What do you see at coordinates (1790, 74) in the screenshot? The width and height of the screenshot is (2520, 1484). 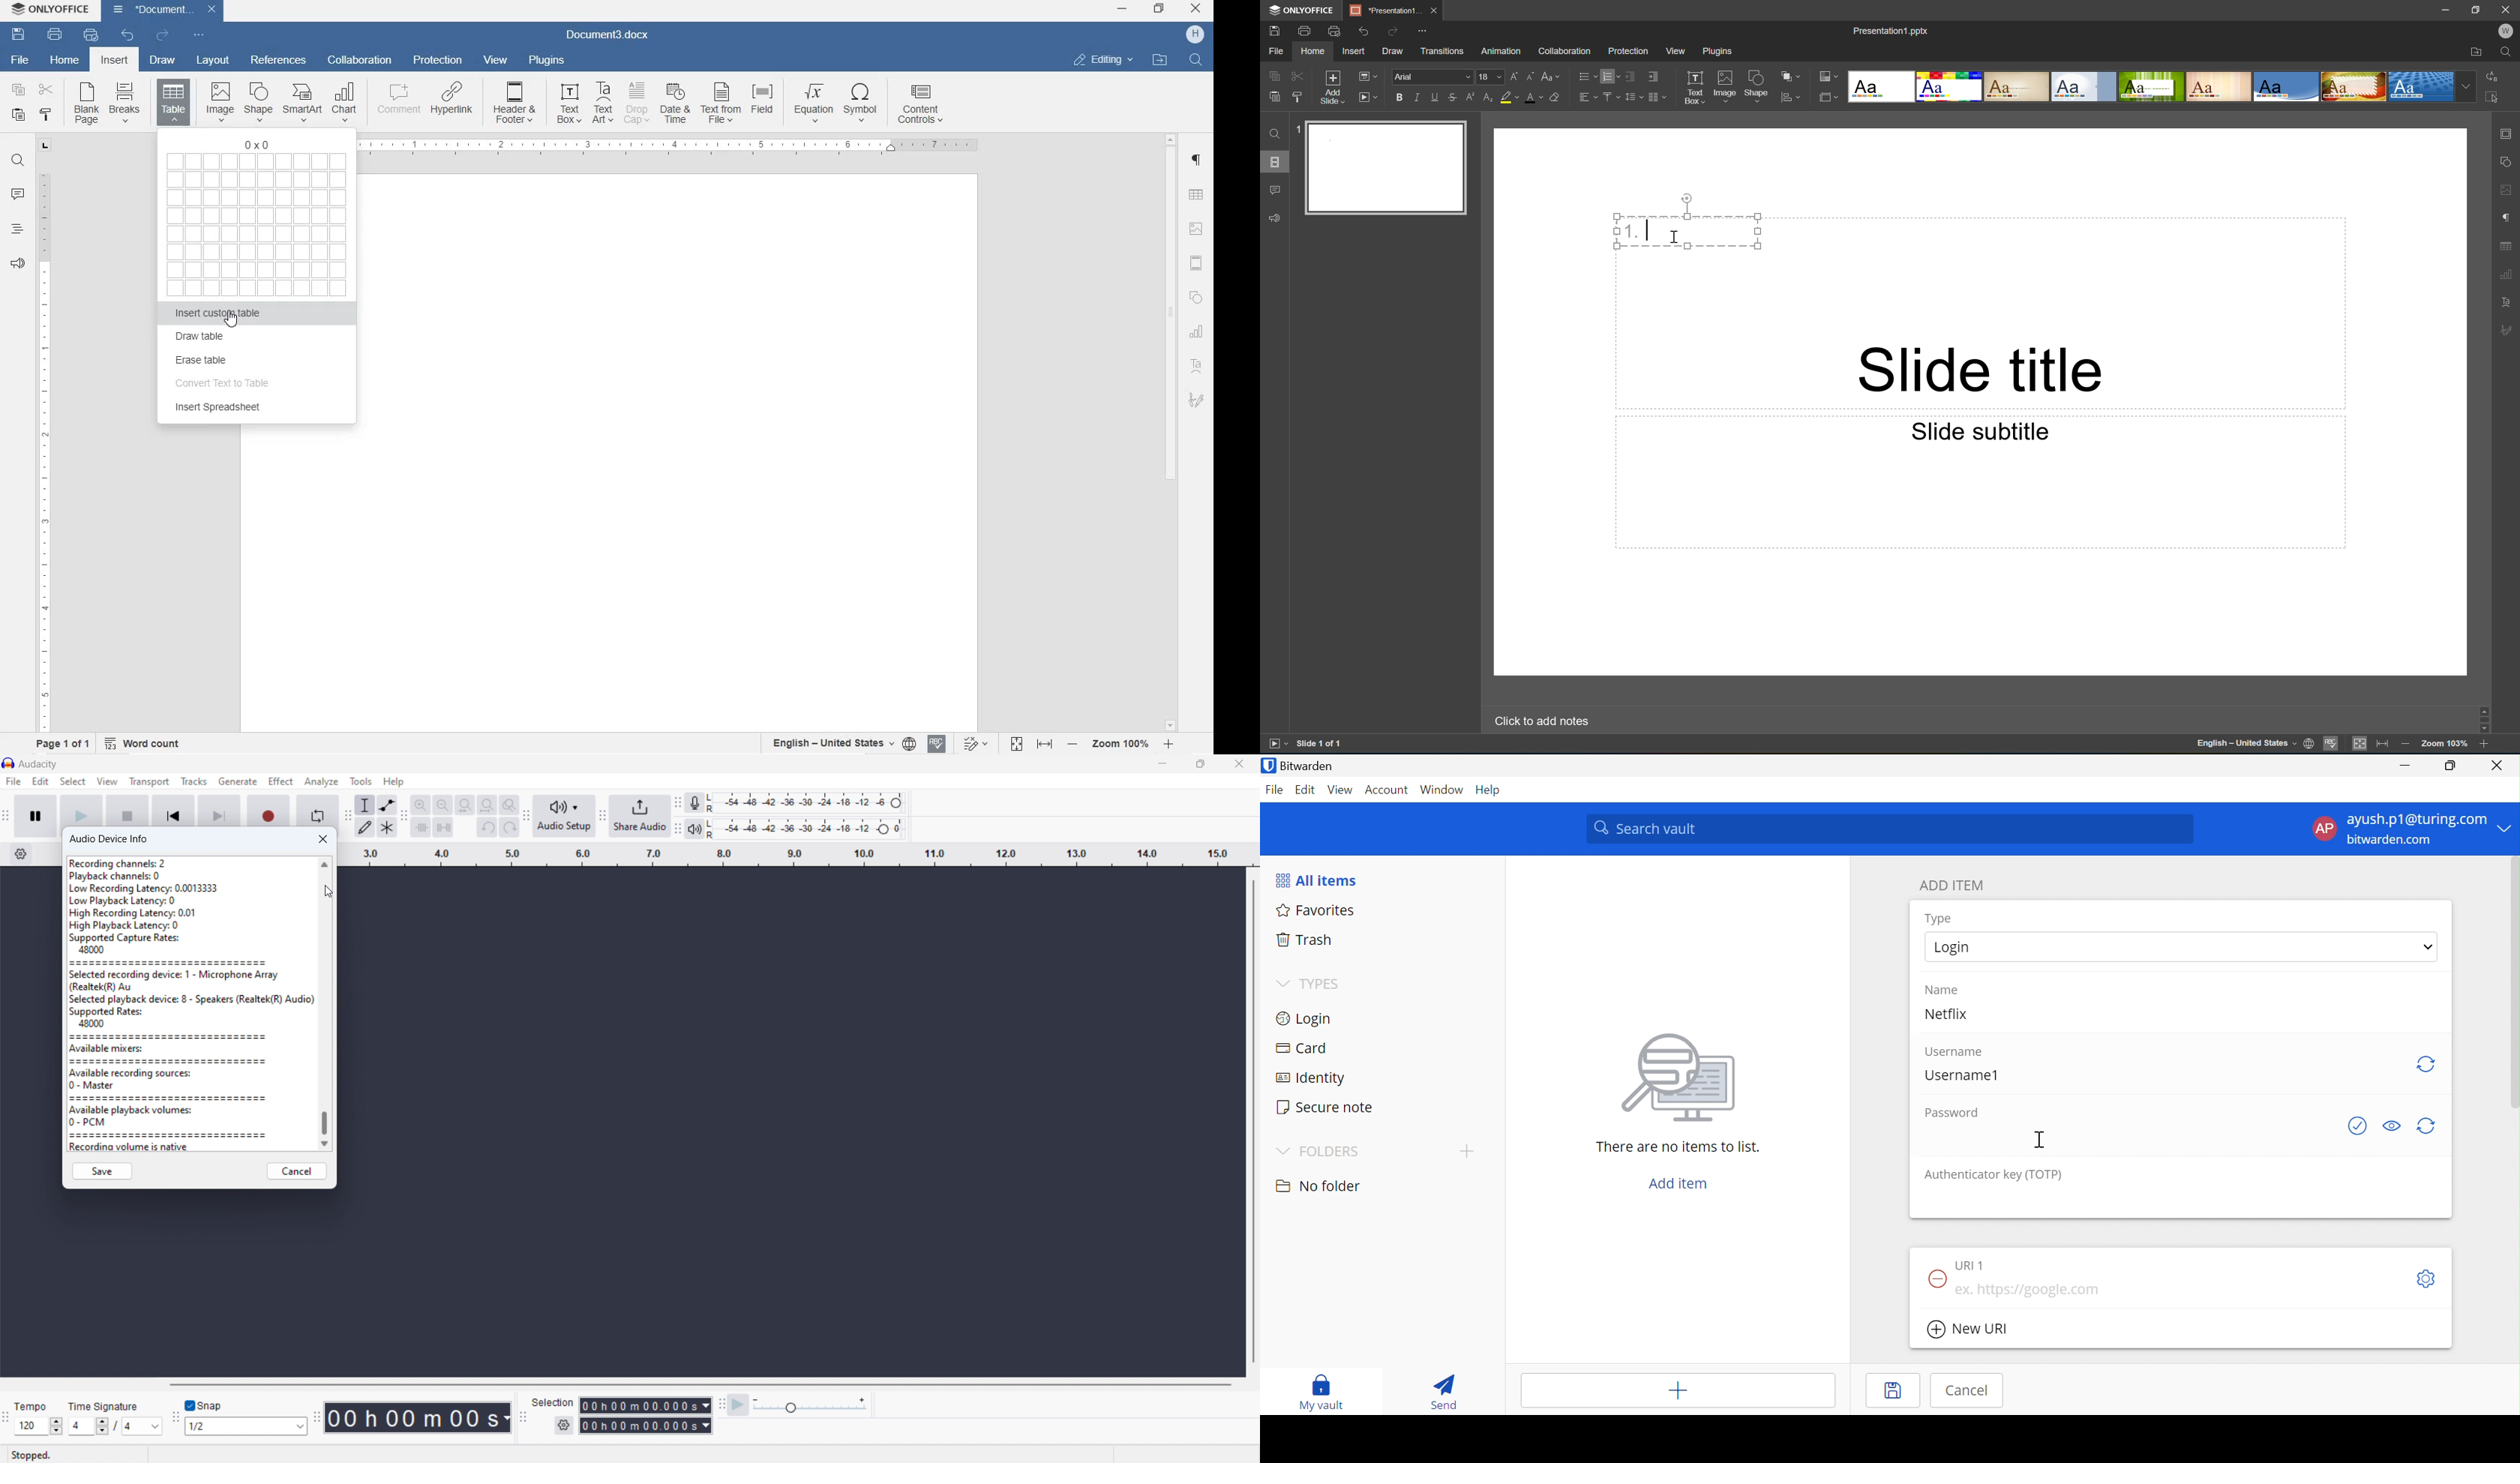 I see `Arrange shape` at bounding box center [1790, 74].